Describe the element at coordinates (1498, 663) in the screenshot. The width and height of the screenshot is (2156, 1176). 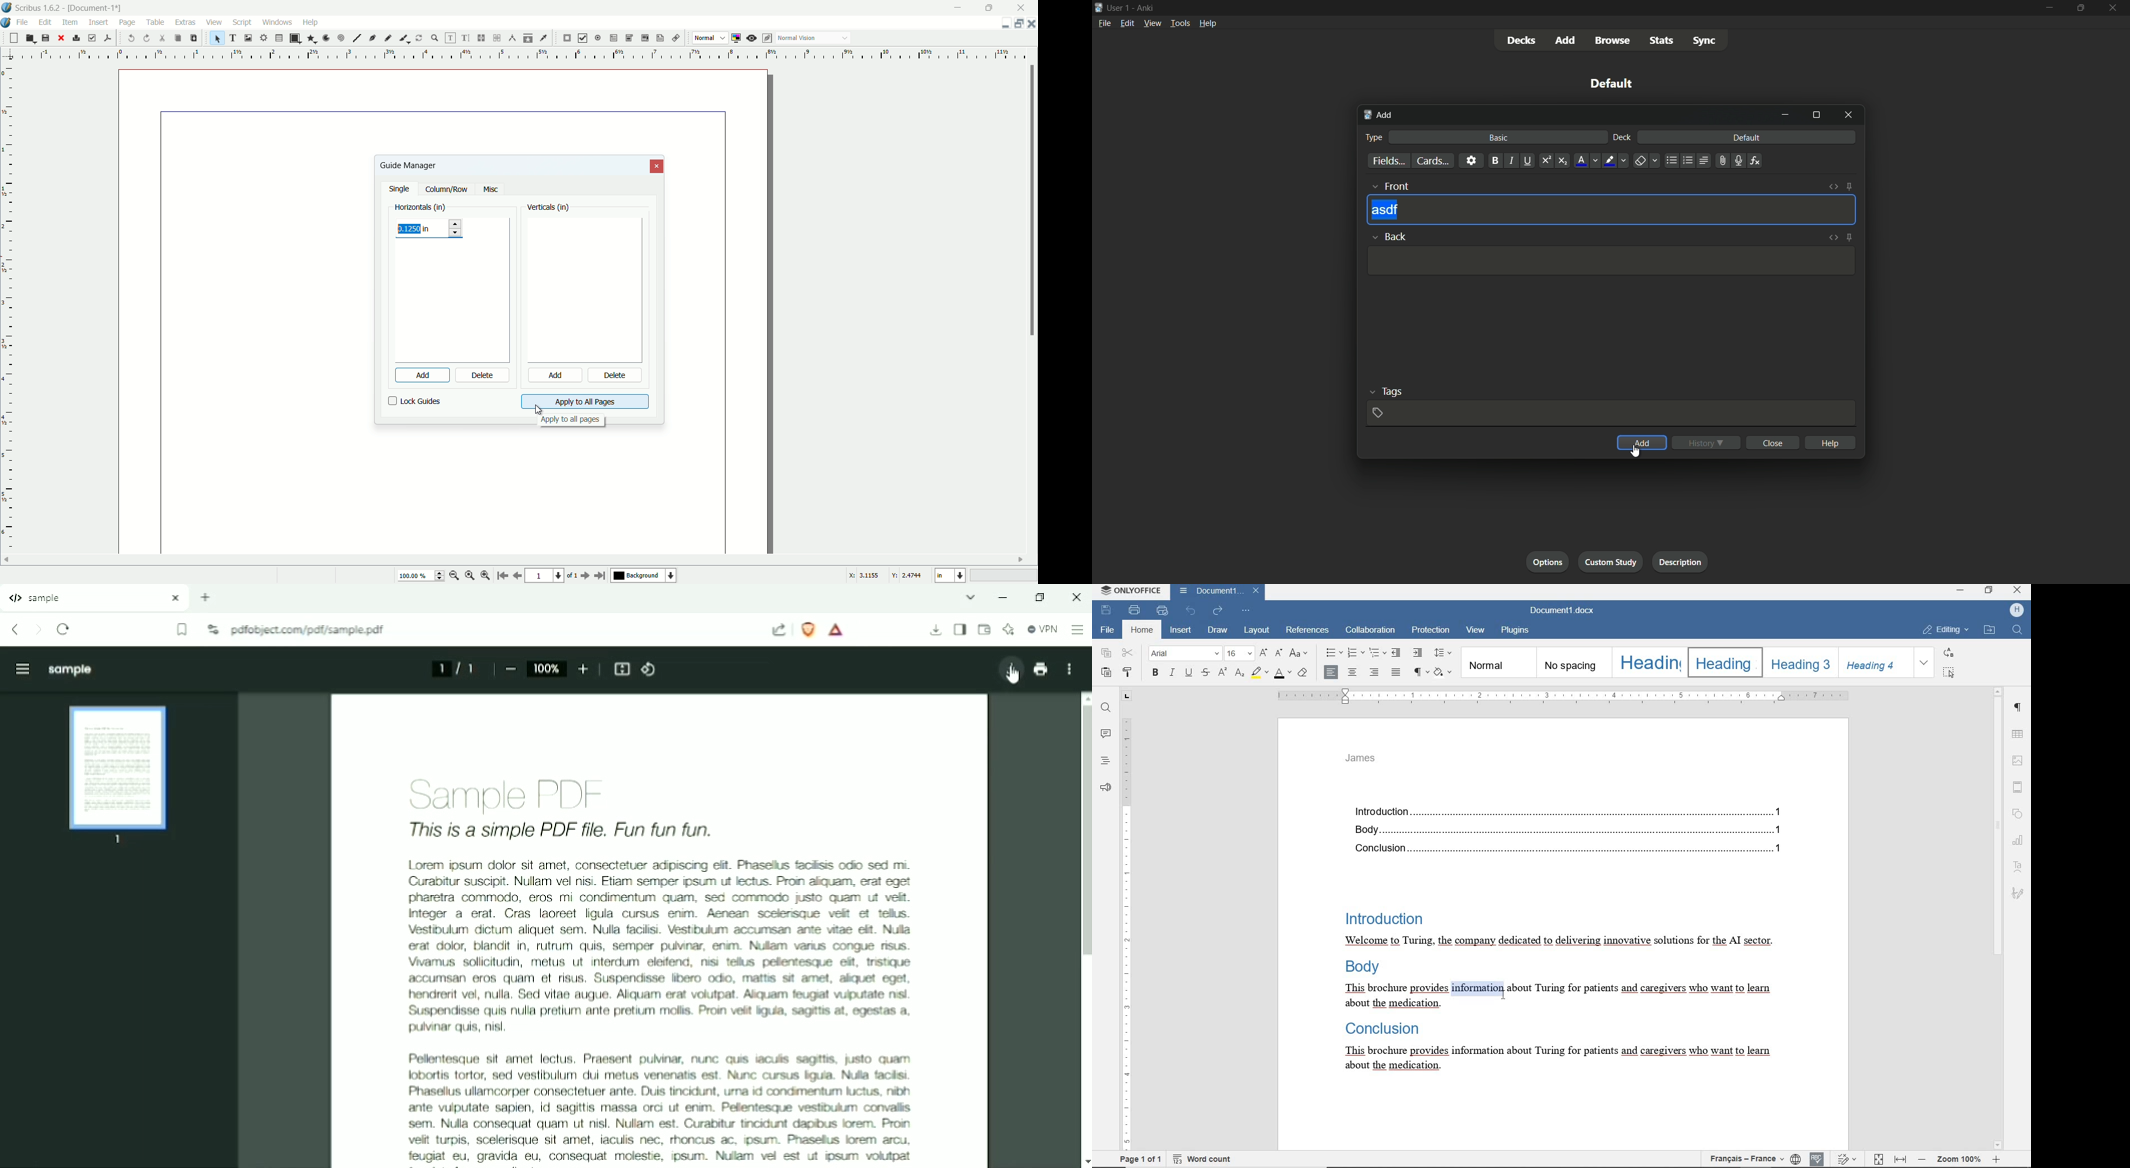
I see `NORMAL` at that location.